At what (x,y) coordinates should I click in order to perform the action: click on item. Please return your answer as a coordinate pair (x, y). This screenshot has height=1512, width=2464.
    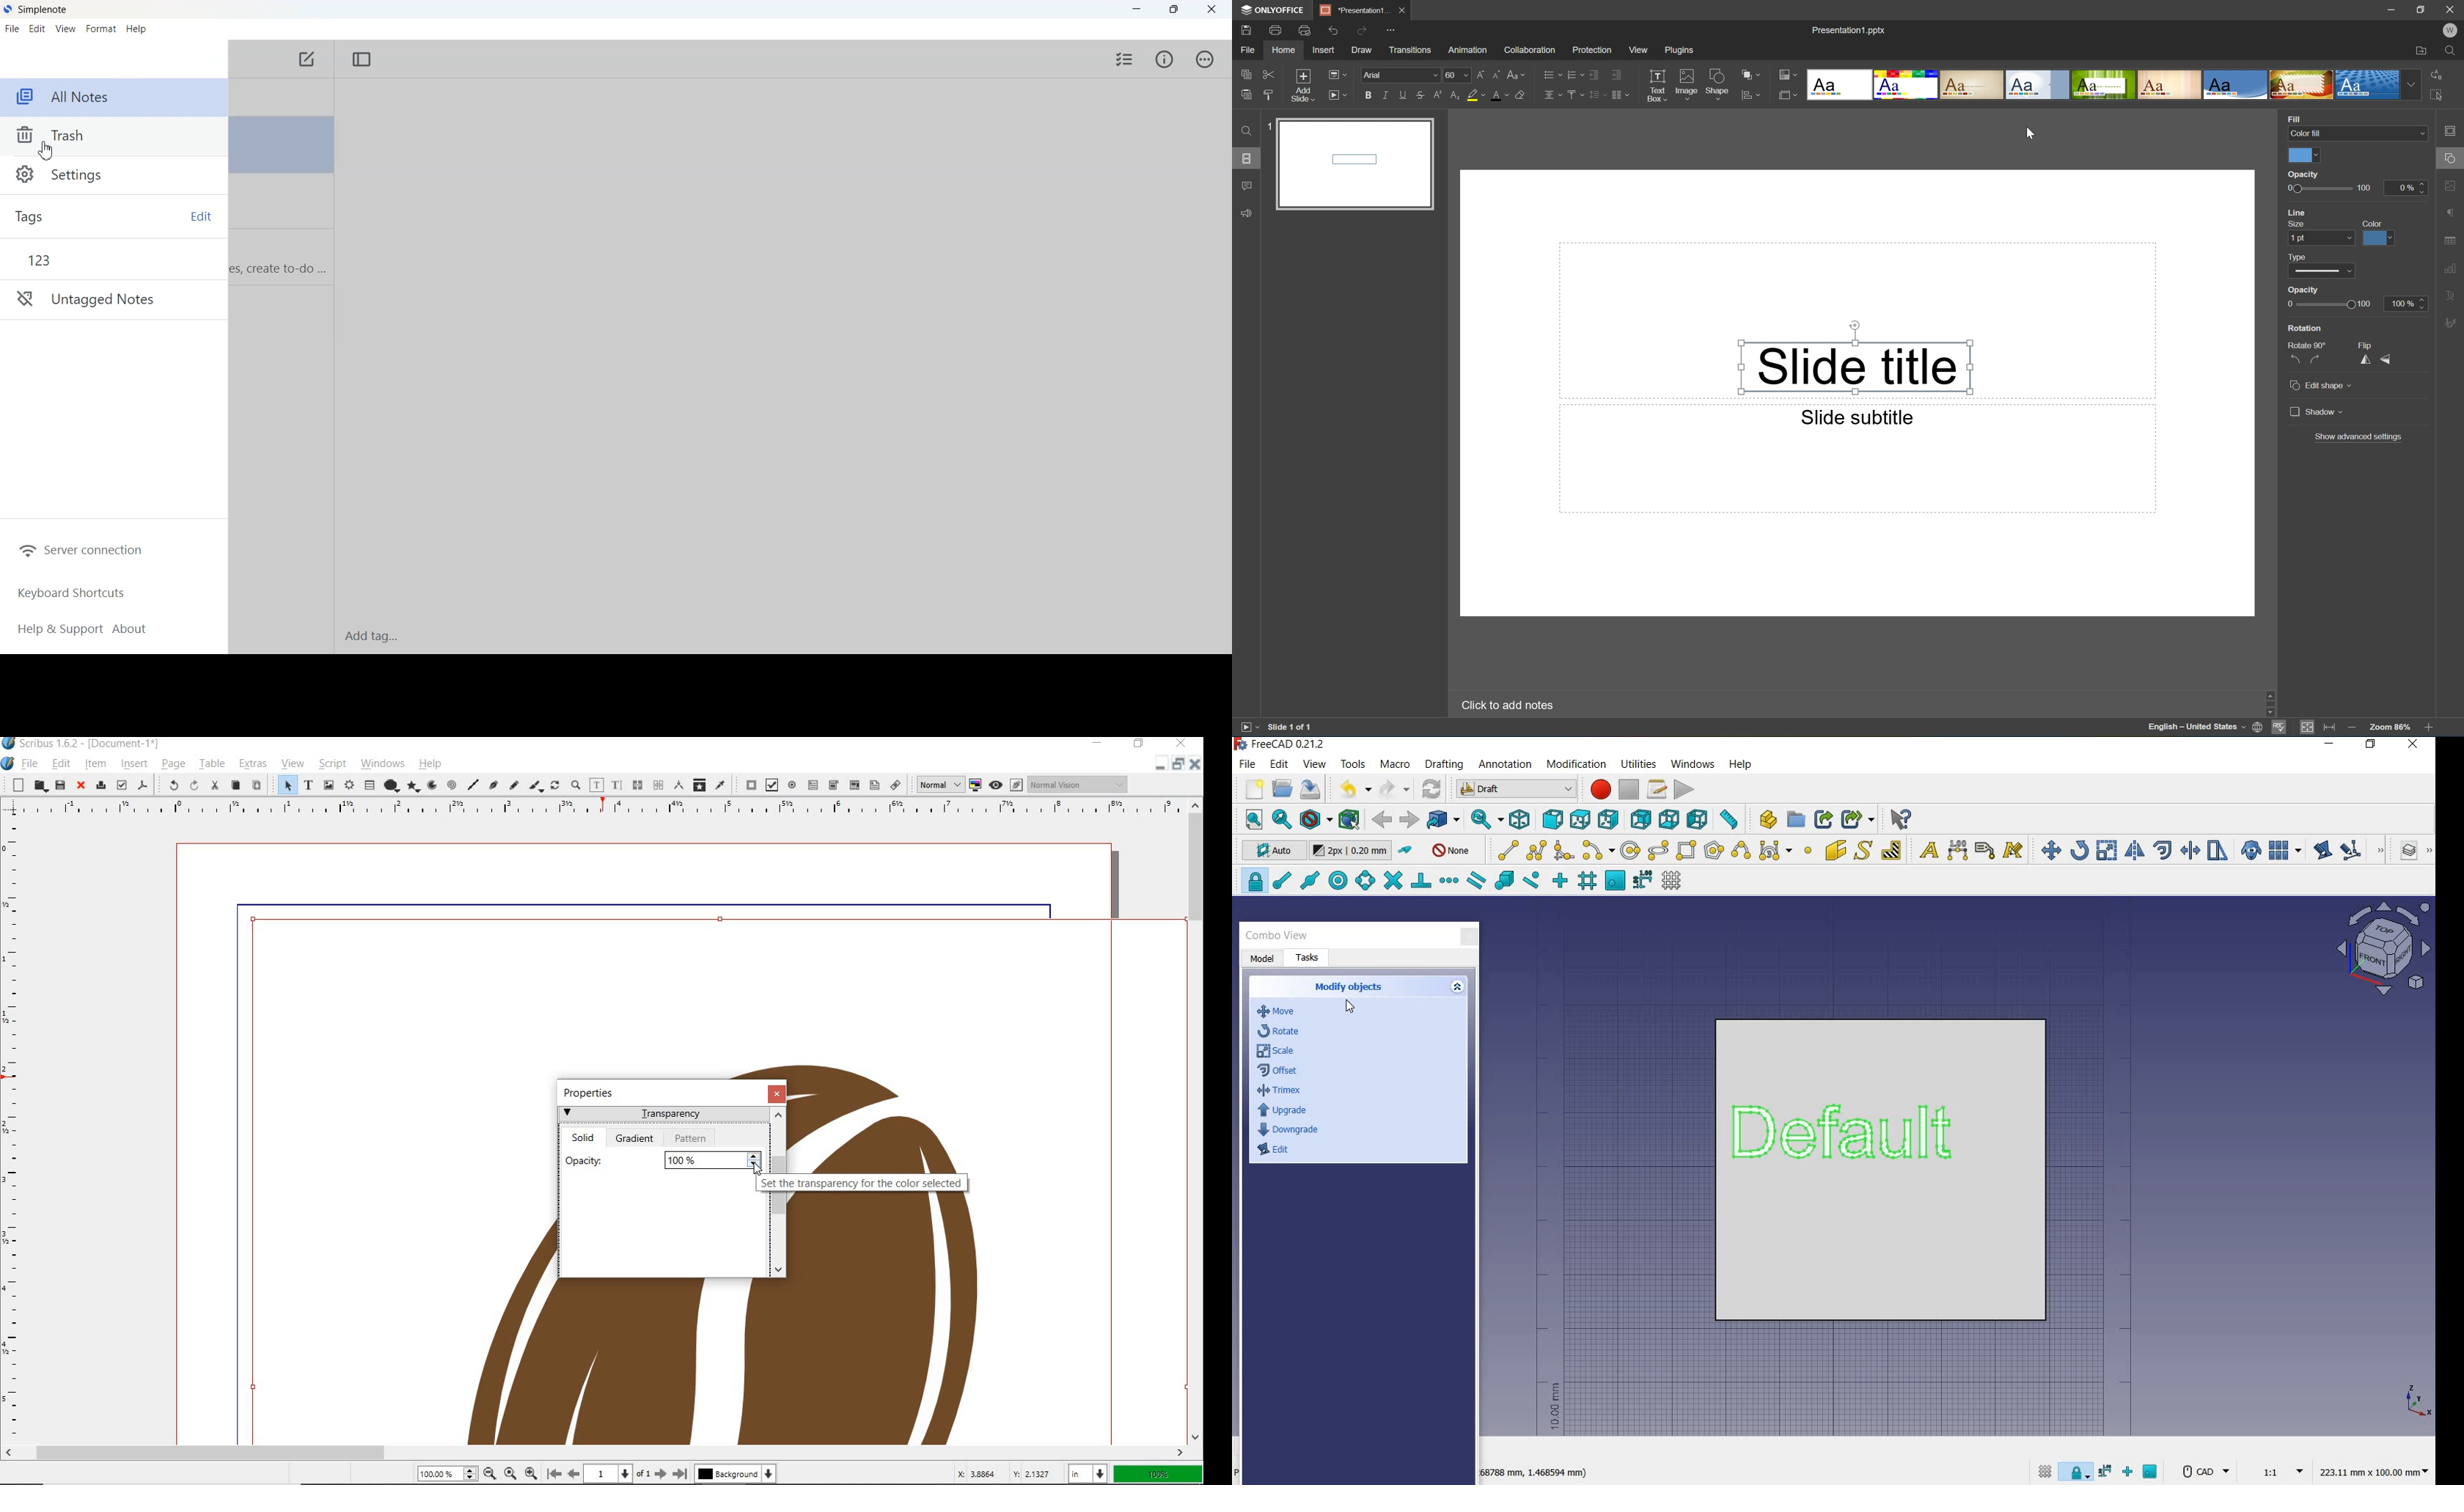
    Looking at the image, I should click on (95, 765).